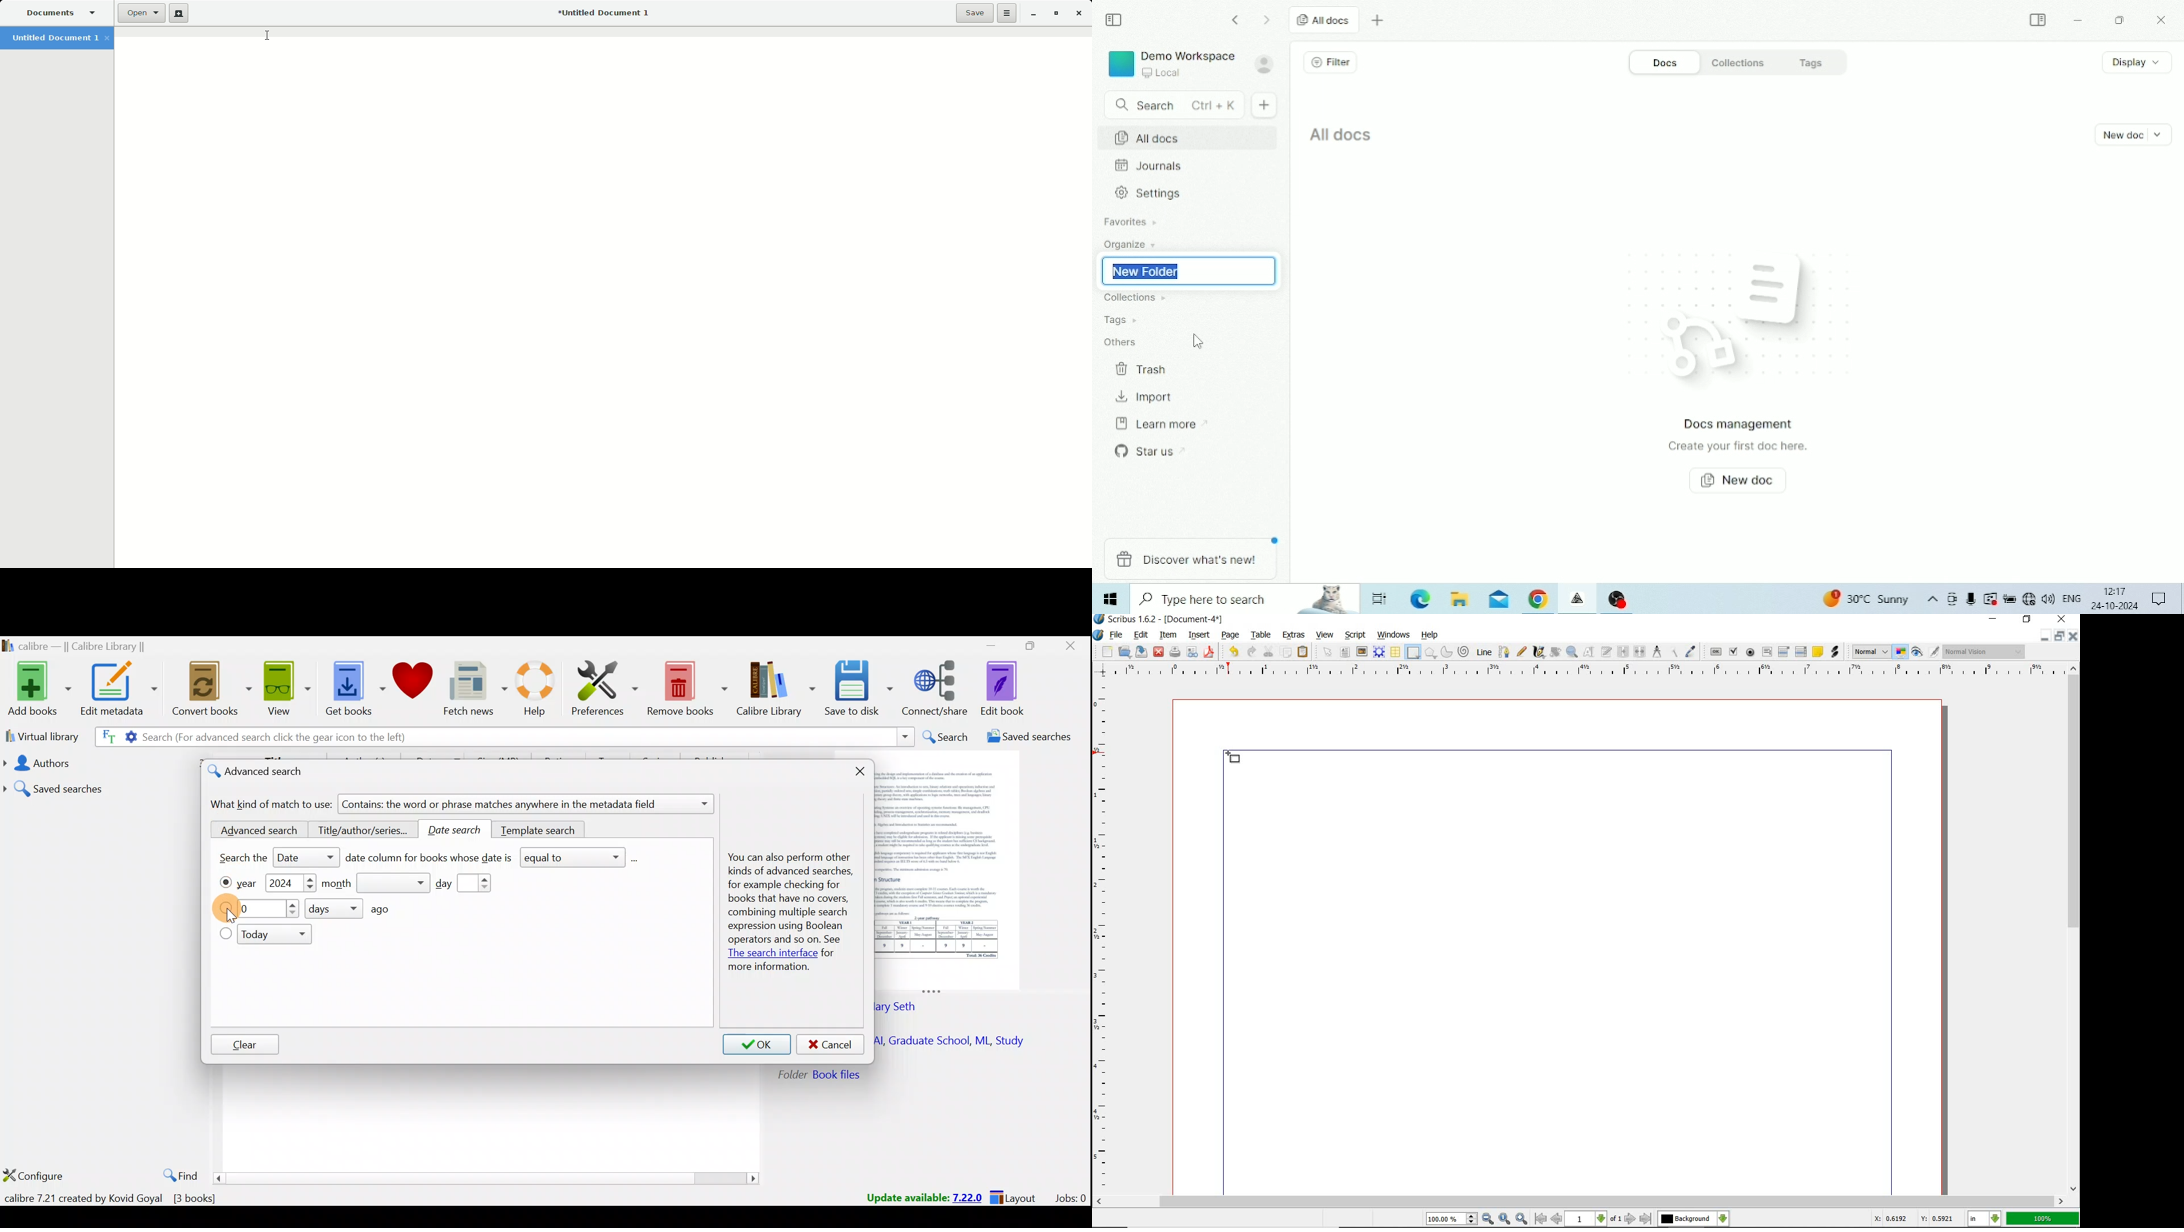 Image resolution: width=2184 pixels, height=1232 pixels. What do you see at coordinates (1327, 651) in the screenshot?
I see `select` at bounding box center [1327, 651].